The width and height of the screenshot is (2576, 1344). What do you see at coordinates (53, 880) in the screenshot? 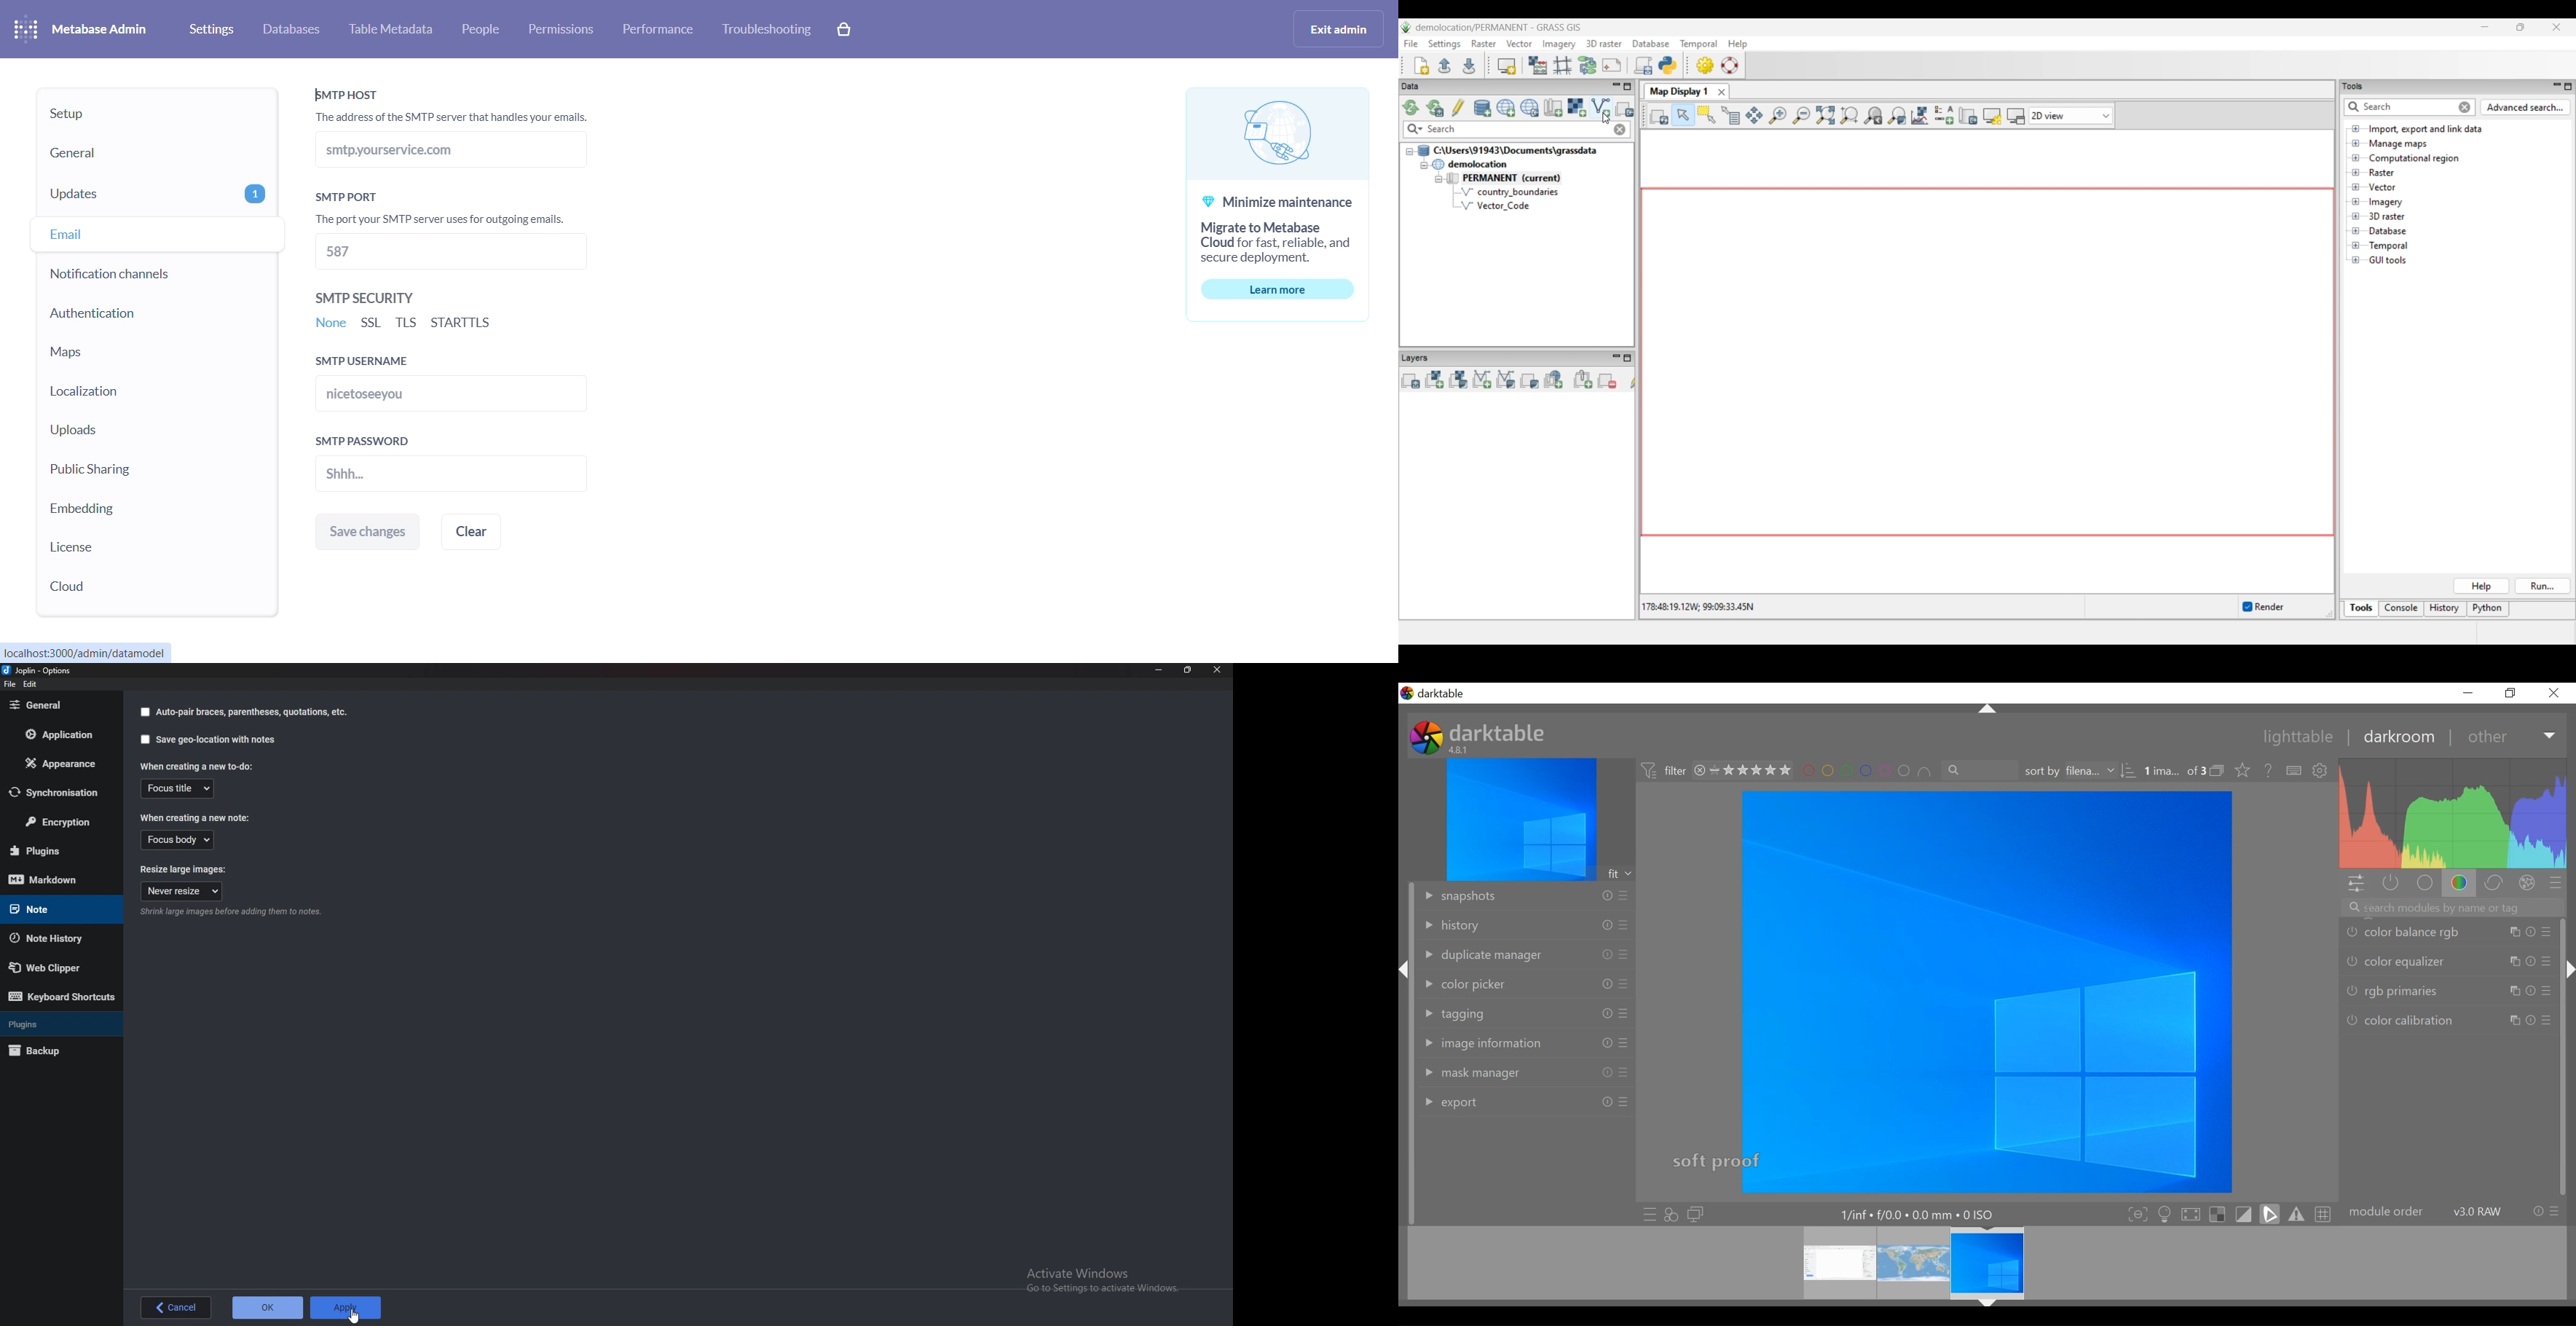
I see `mark down` at bounding box center [53, 880].